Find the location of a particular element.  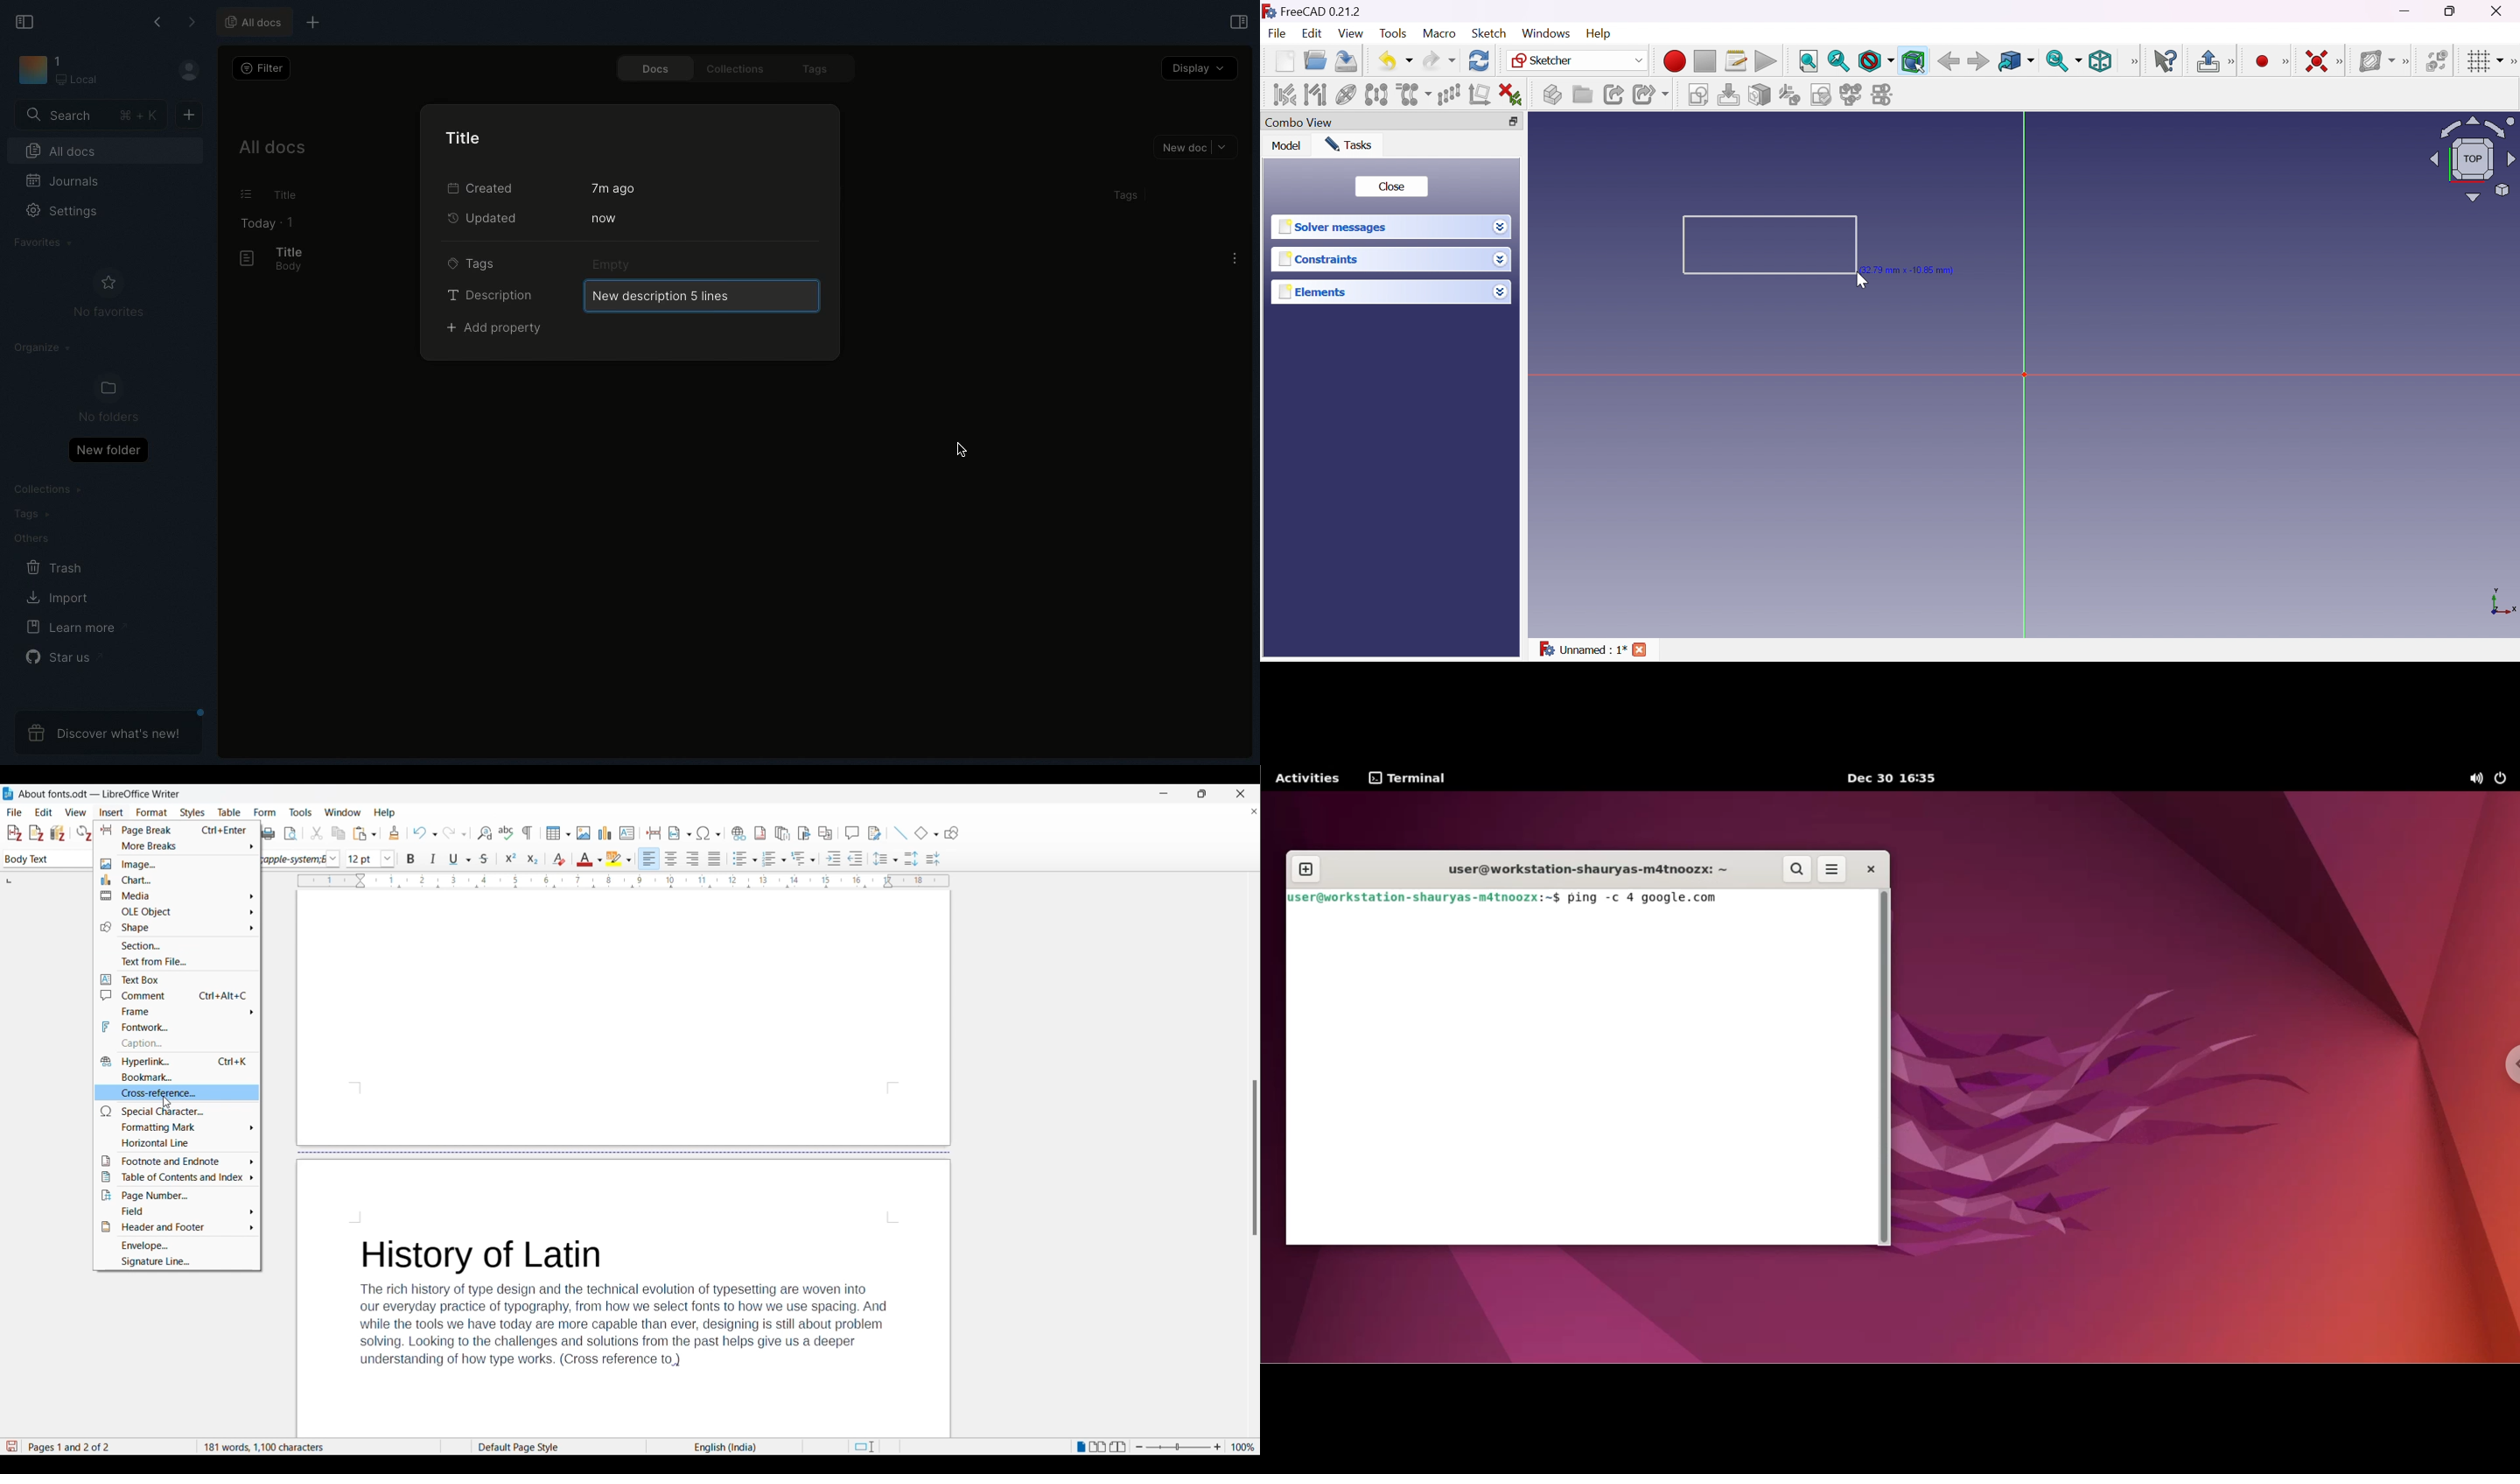

Table is located at coordinates (231, 813).